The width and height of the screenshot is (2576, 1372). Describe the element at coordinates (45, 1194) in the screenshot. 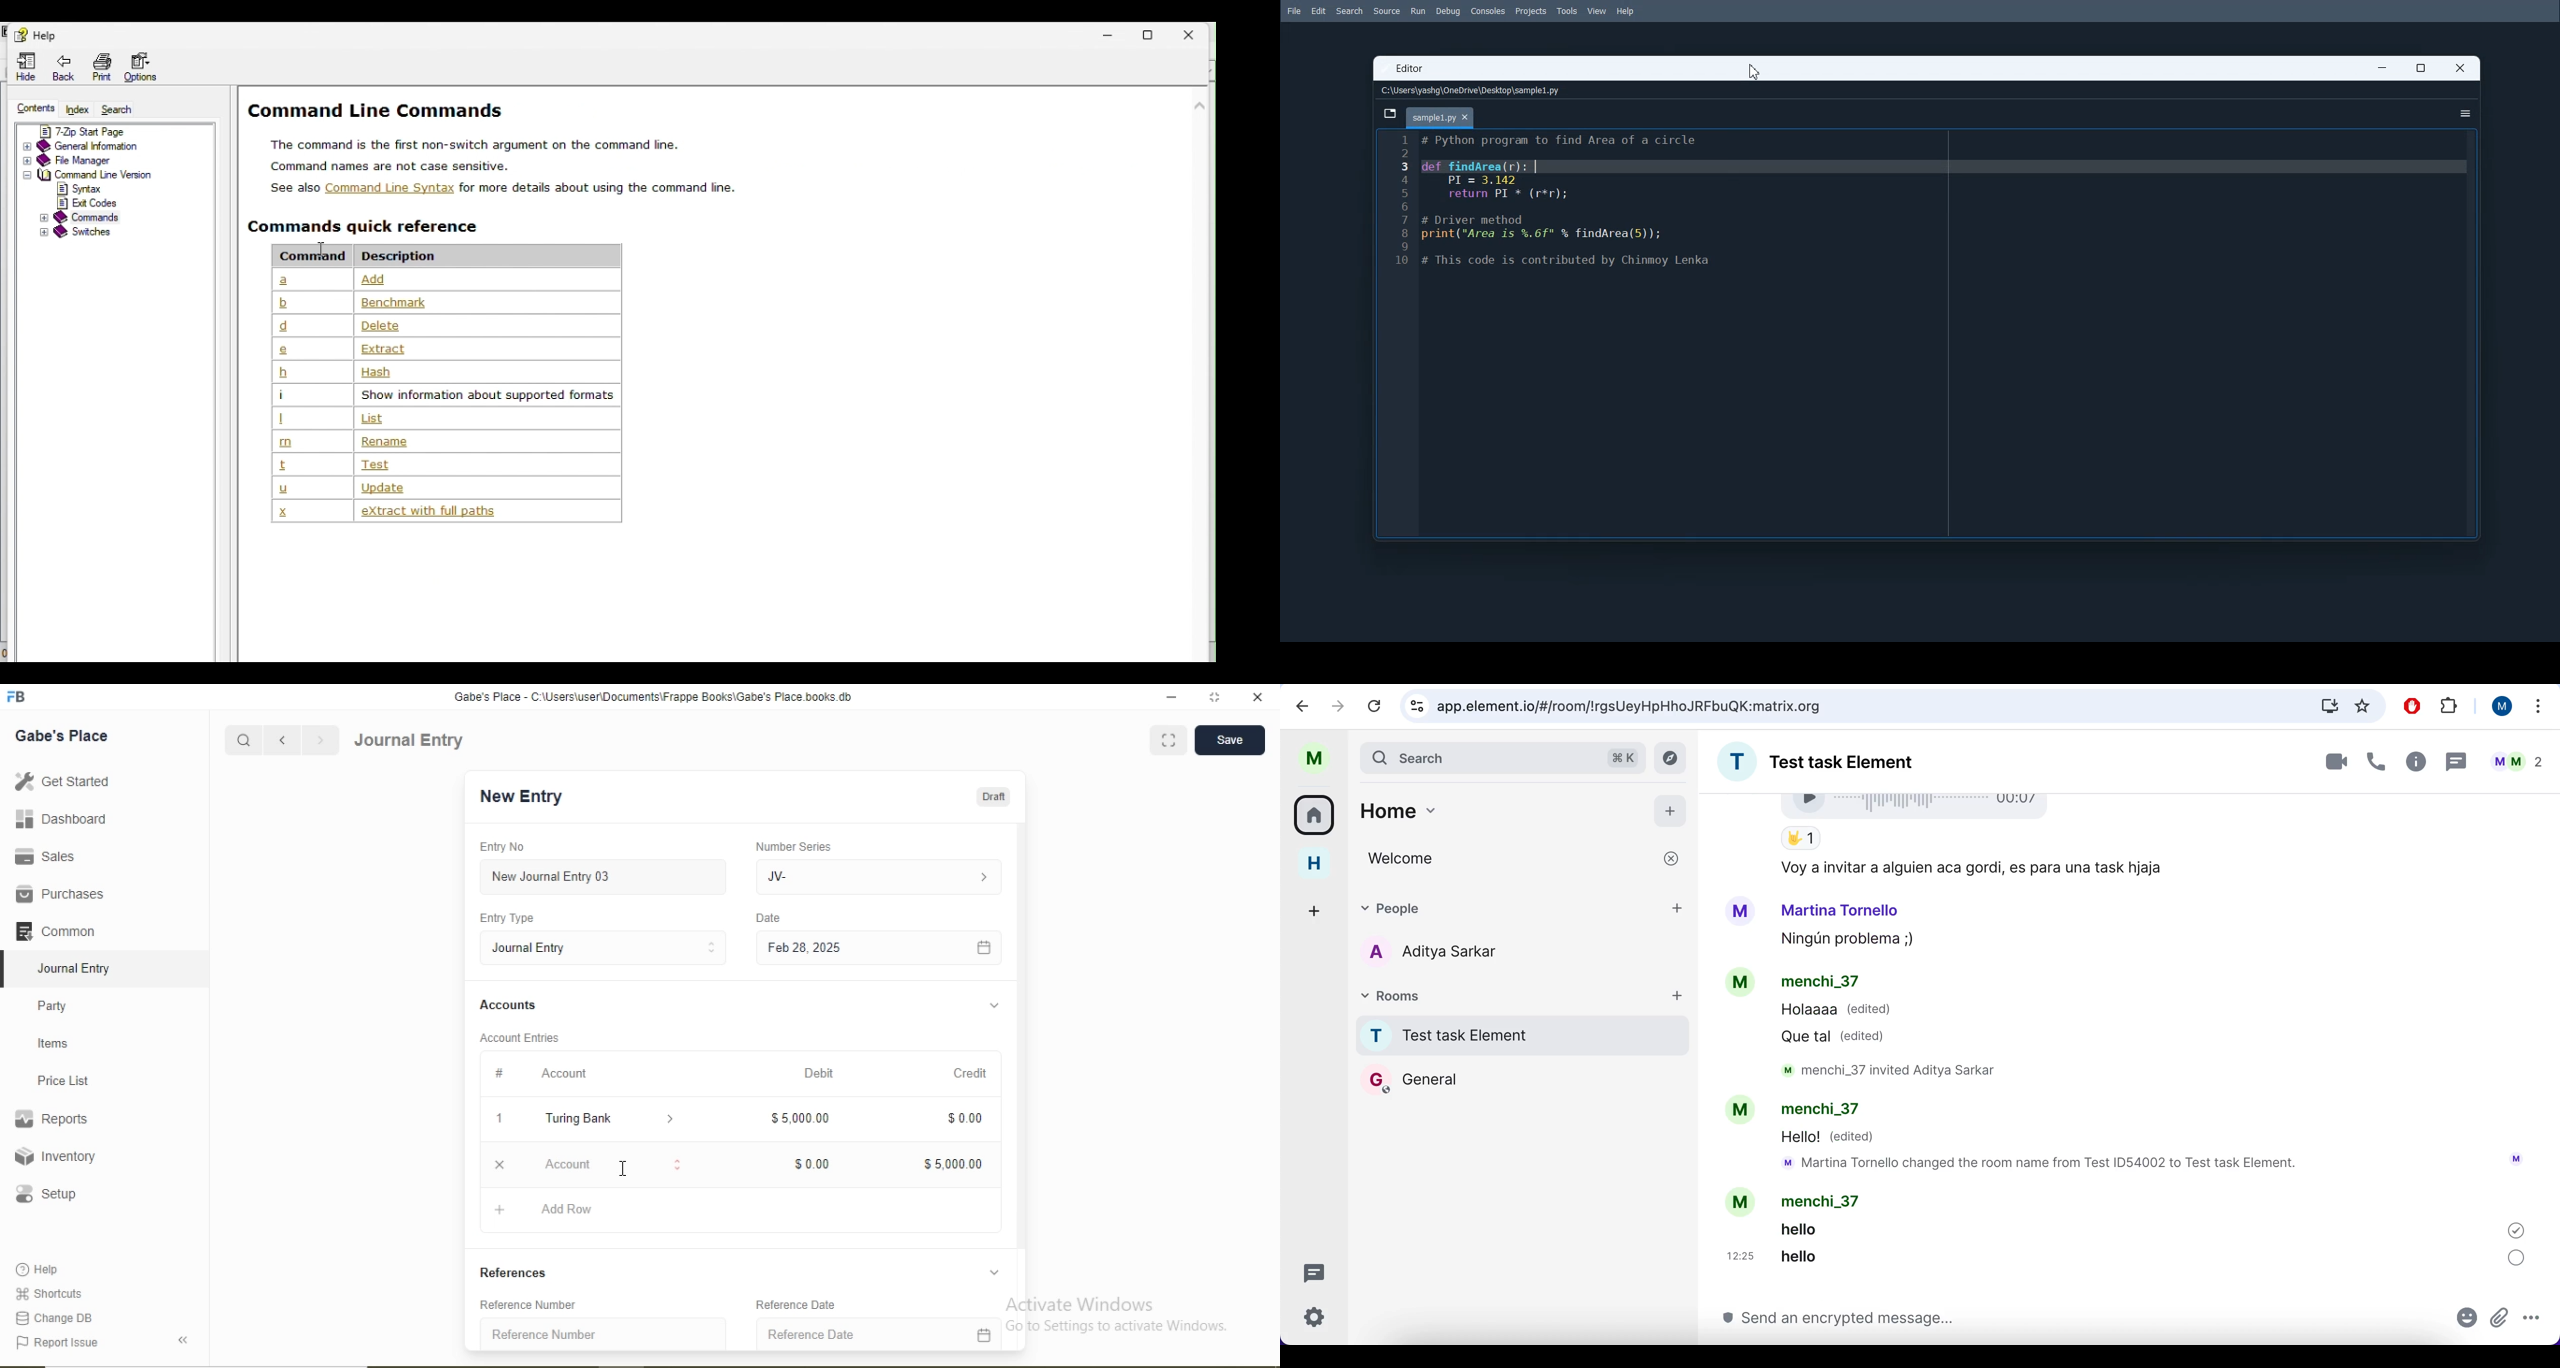

I see `Setup` at that location.